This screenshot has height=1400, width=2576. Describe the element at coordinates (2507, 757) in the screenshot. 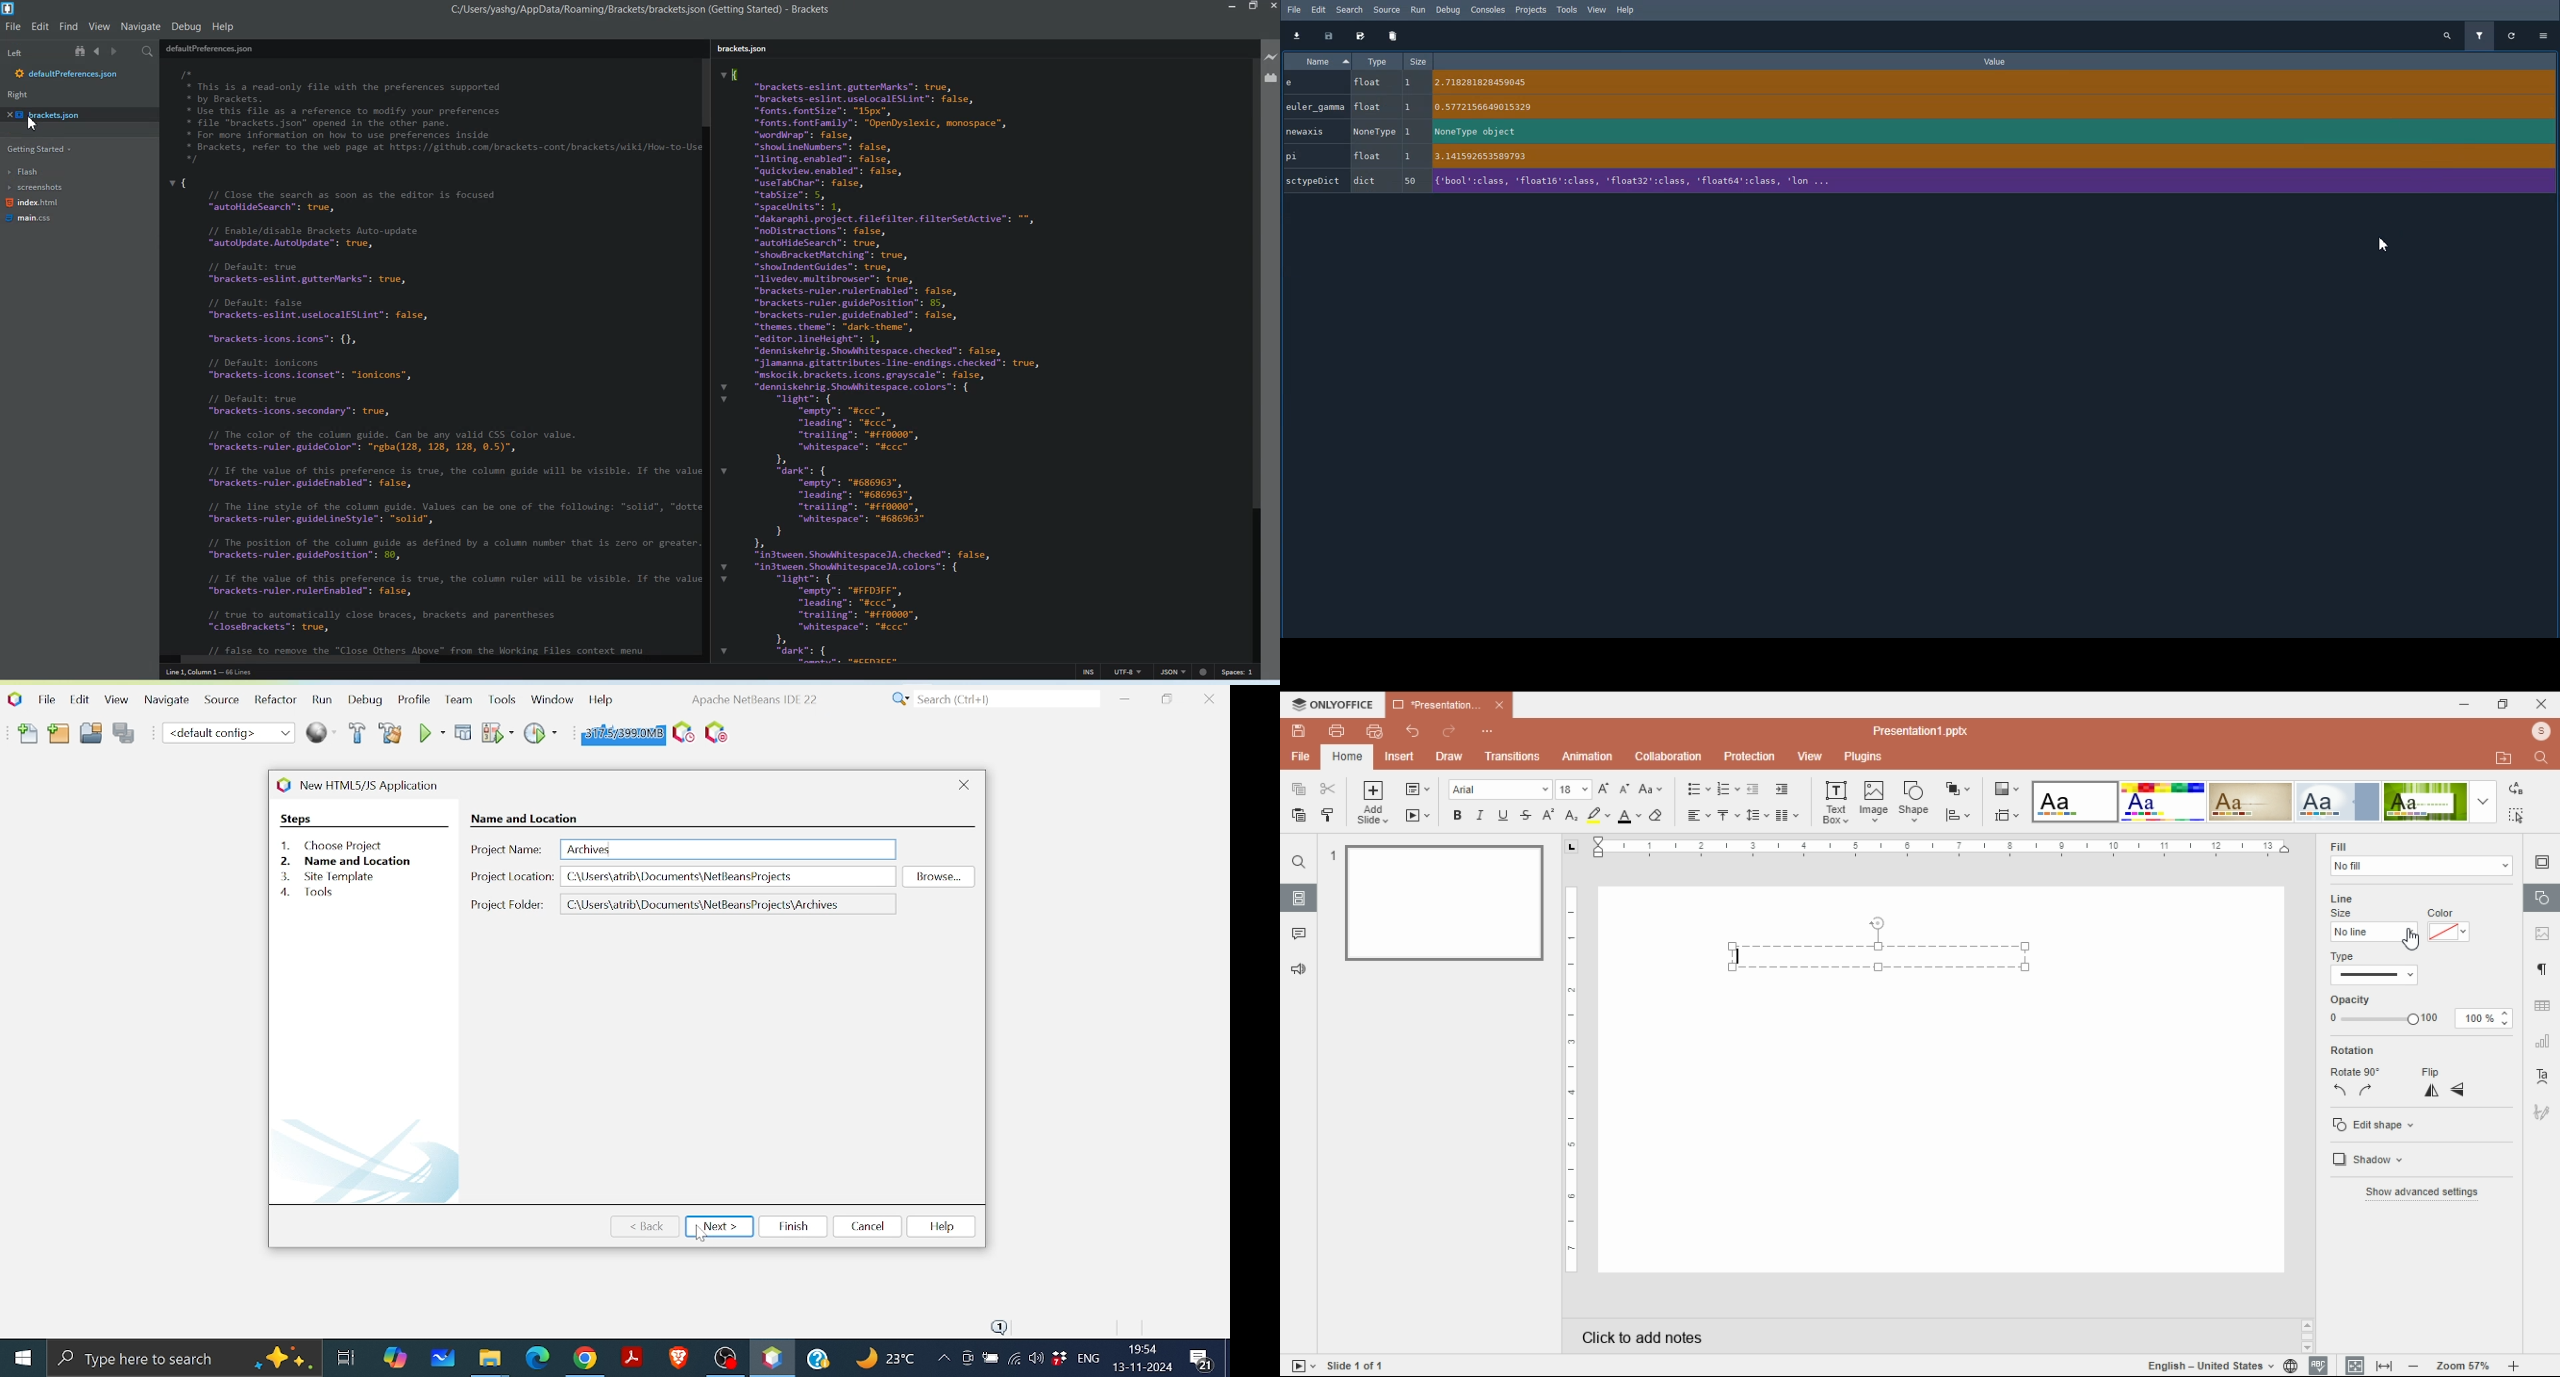

I see `open file location` at that location.